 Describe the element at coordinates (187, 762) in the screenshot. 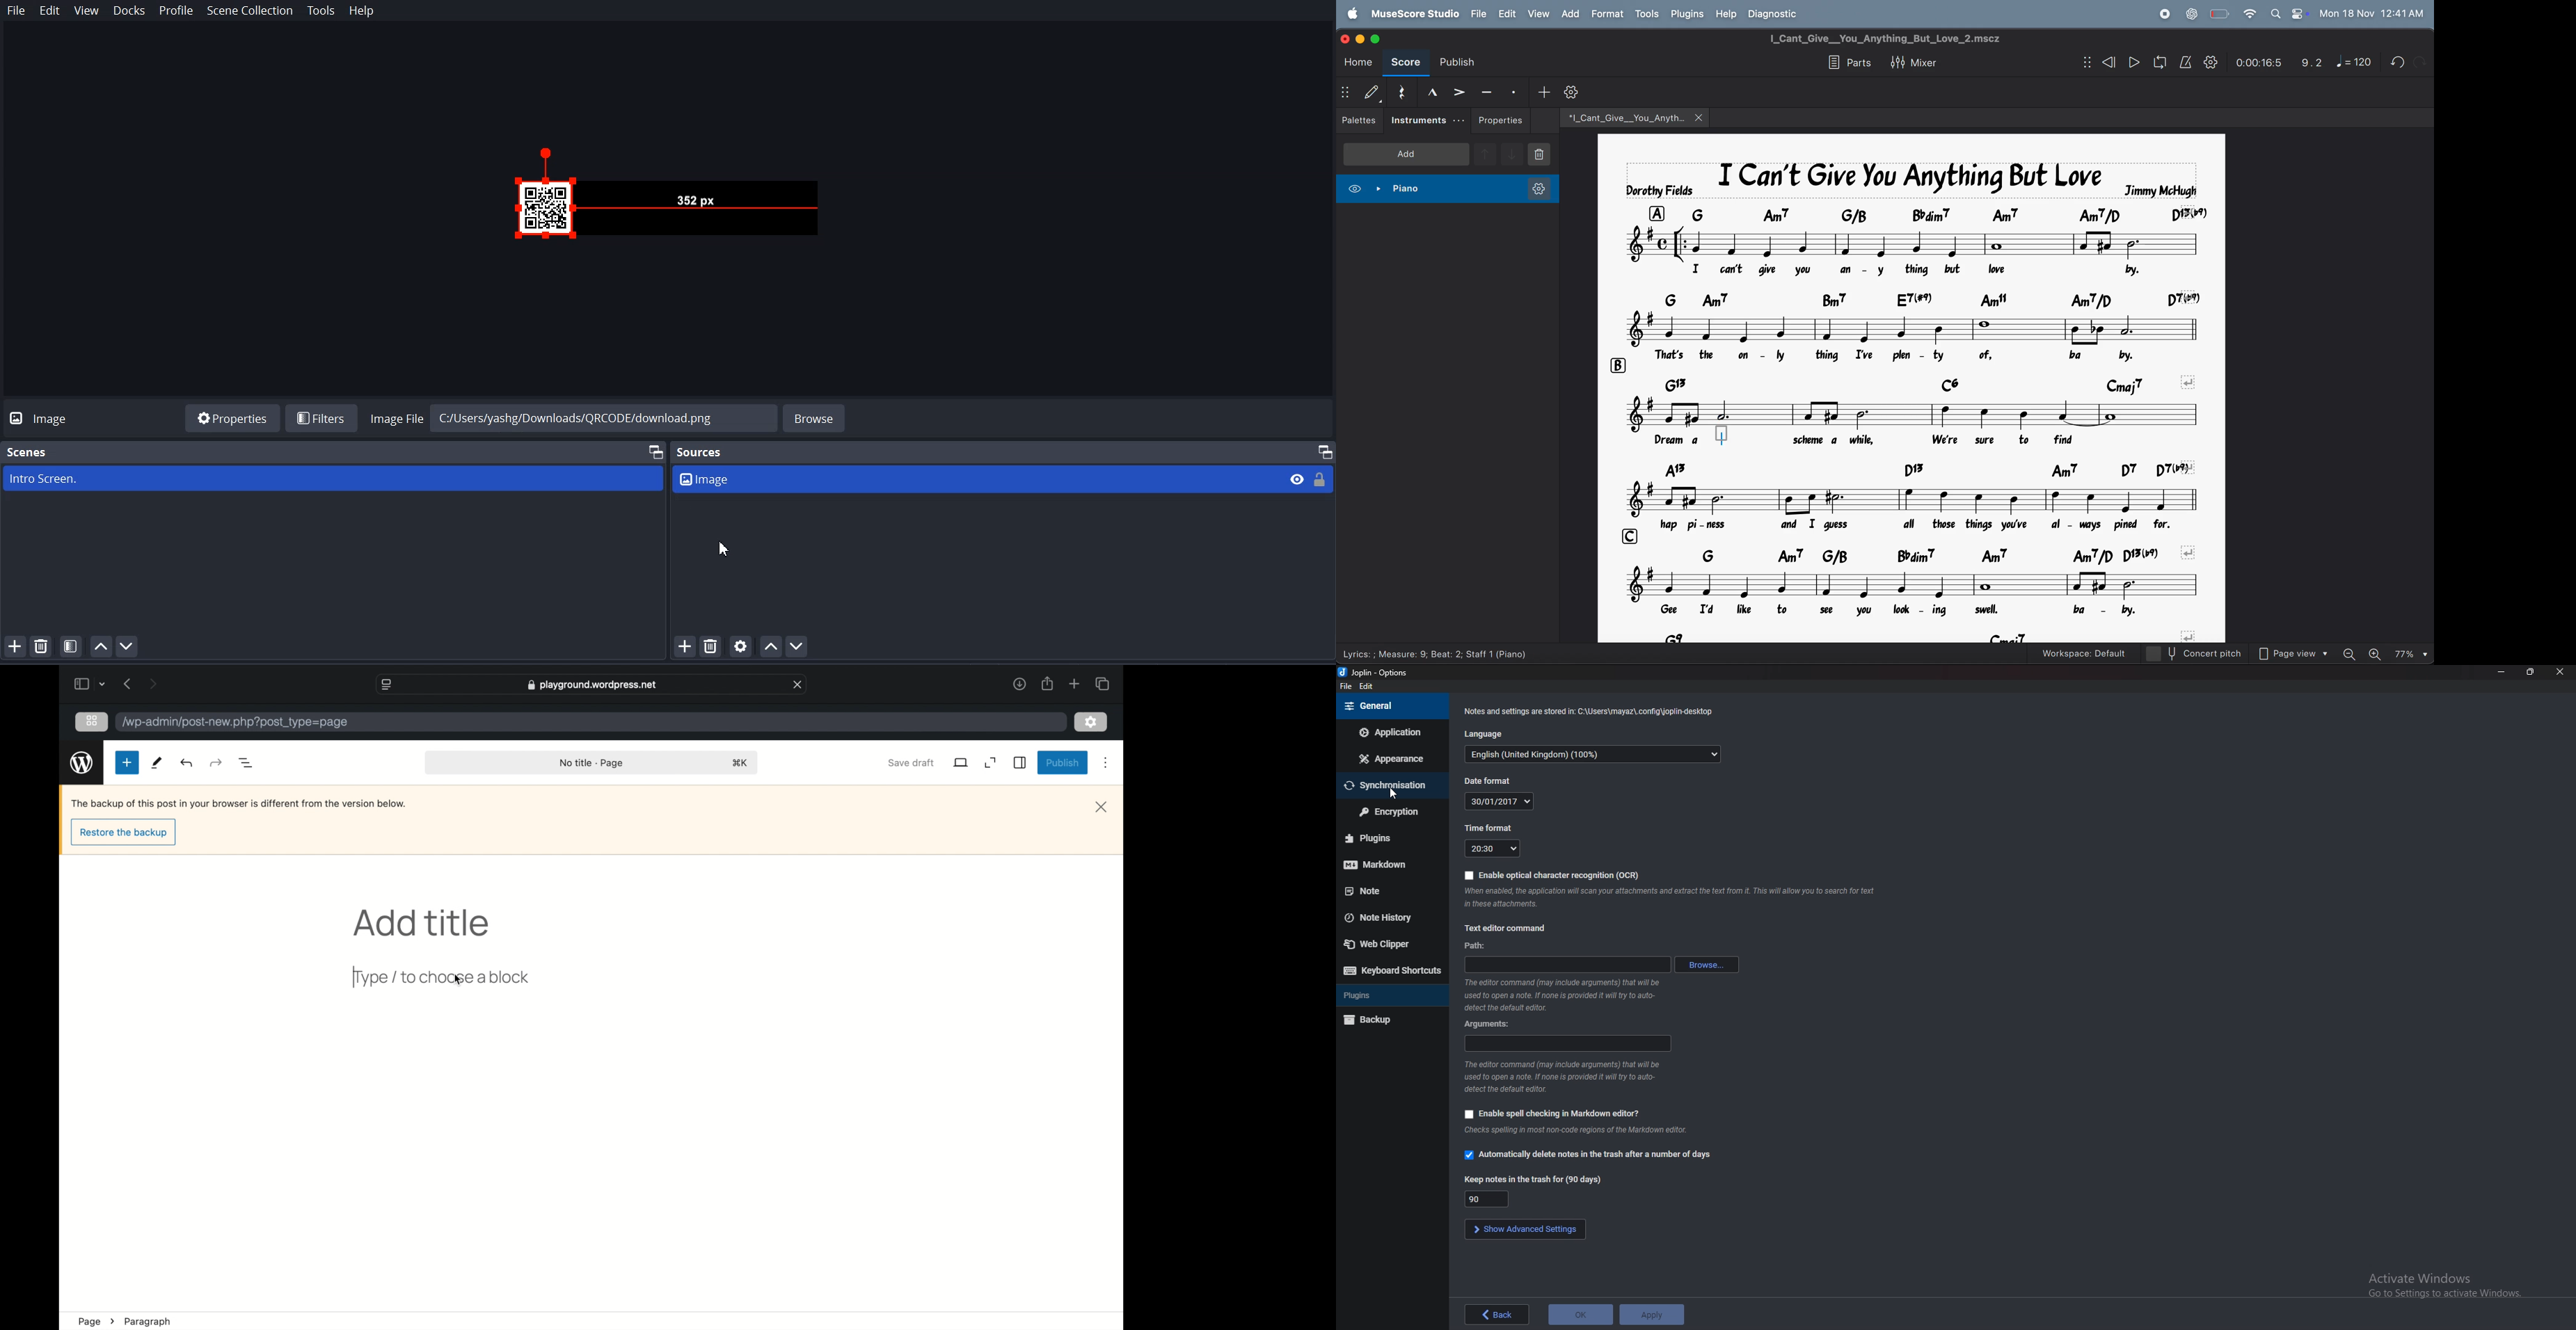

I see `redo` at that location.